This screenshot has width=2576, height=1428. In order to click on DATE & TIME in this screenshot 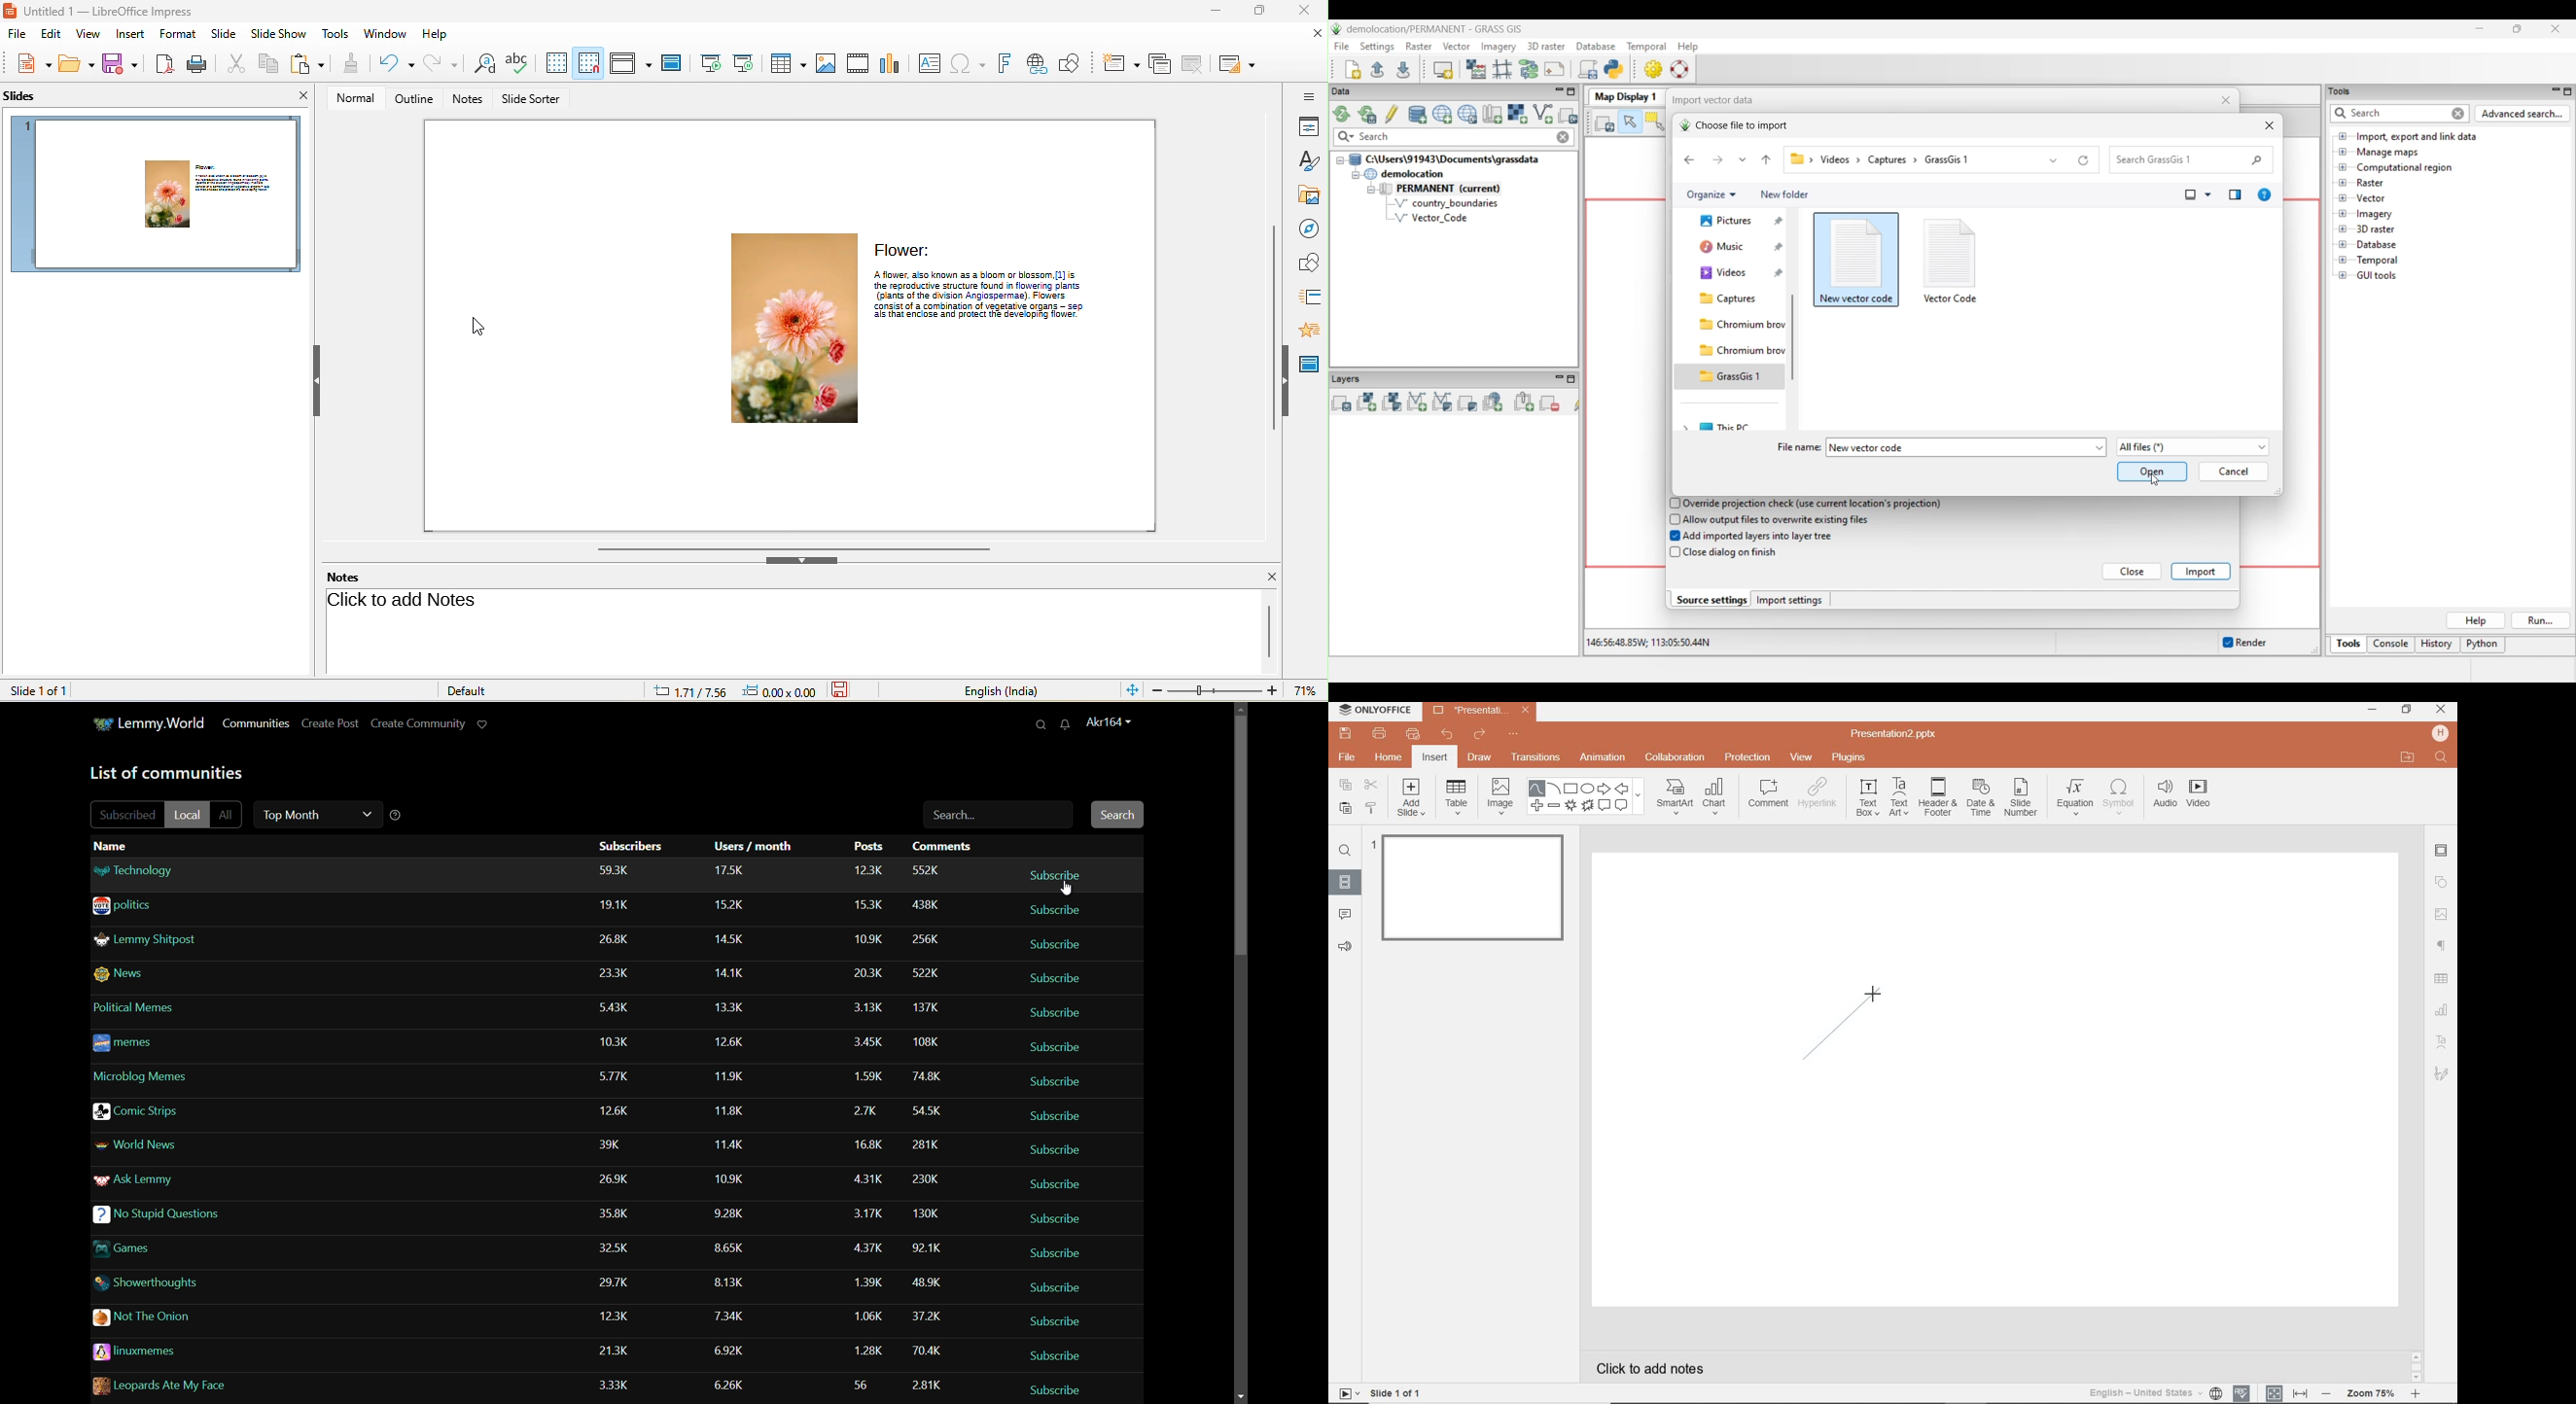, I will do `click(1981, 800)`.